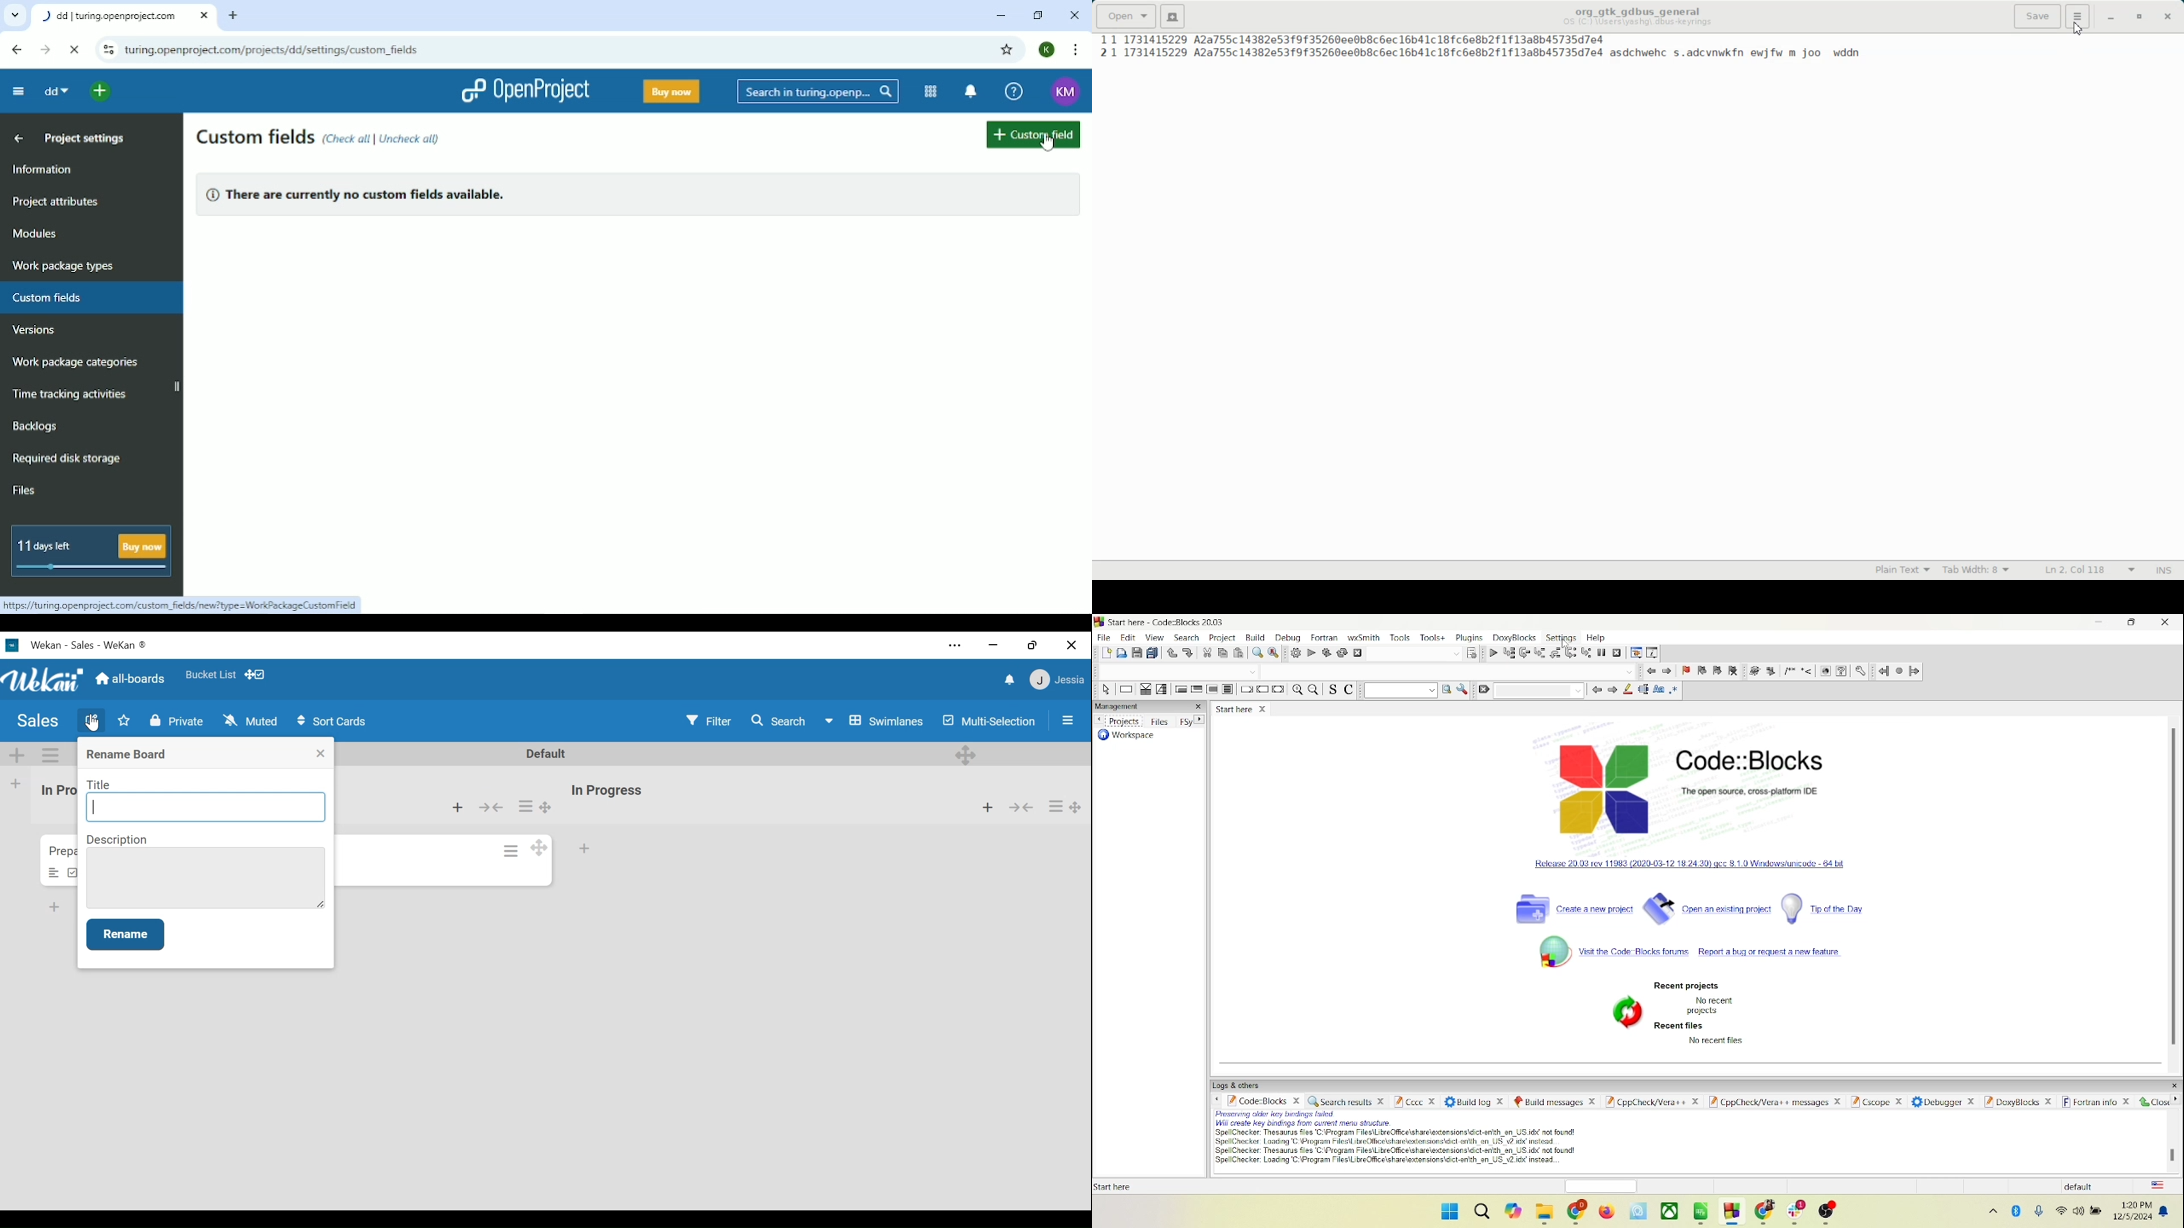 Image resolution: width=2184 pixels, height=1232 pixels. Describe the element at coordinates (1228, 689) in the screenshot. I see `block instruction` at that location.